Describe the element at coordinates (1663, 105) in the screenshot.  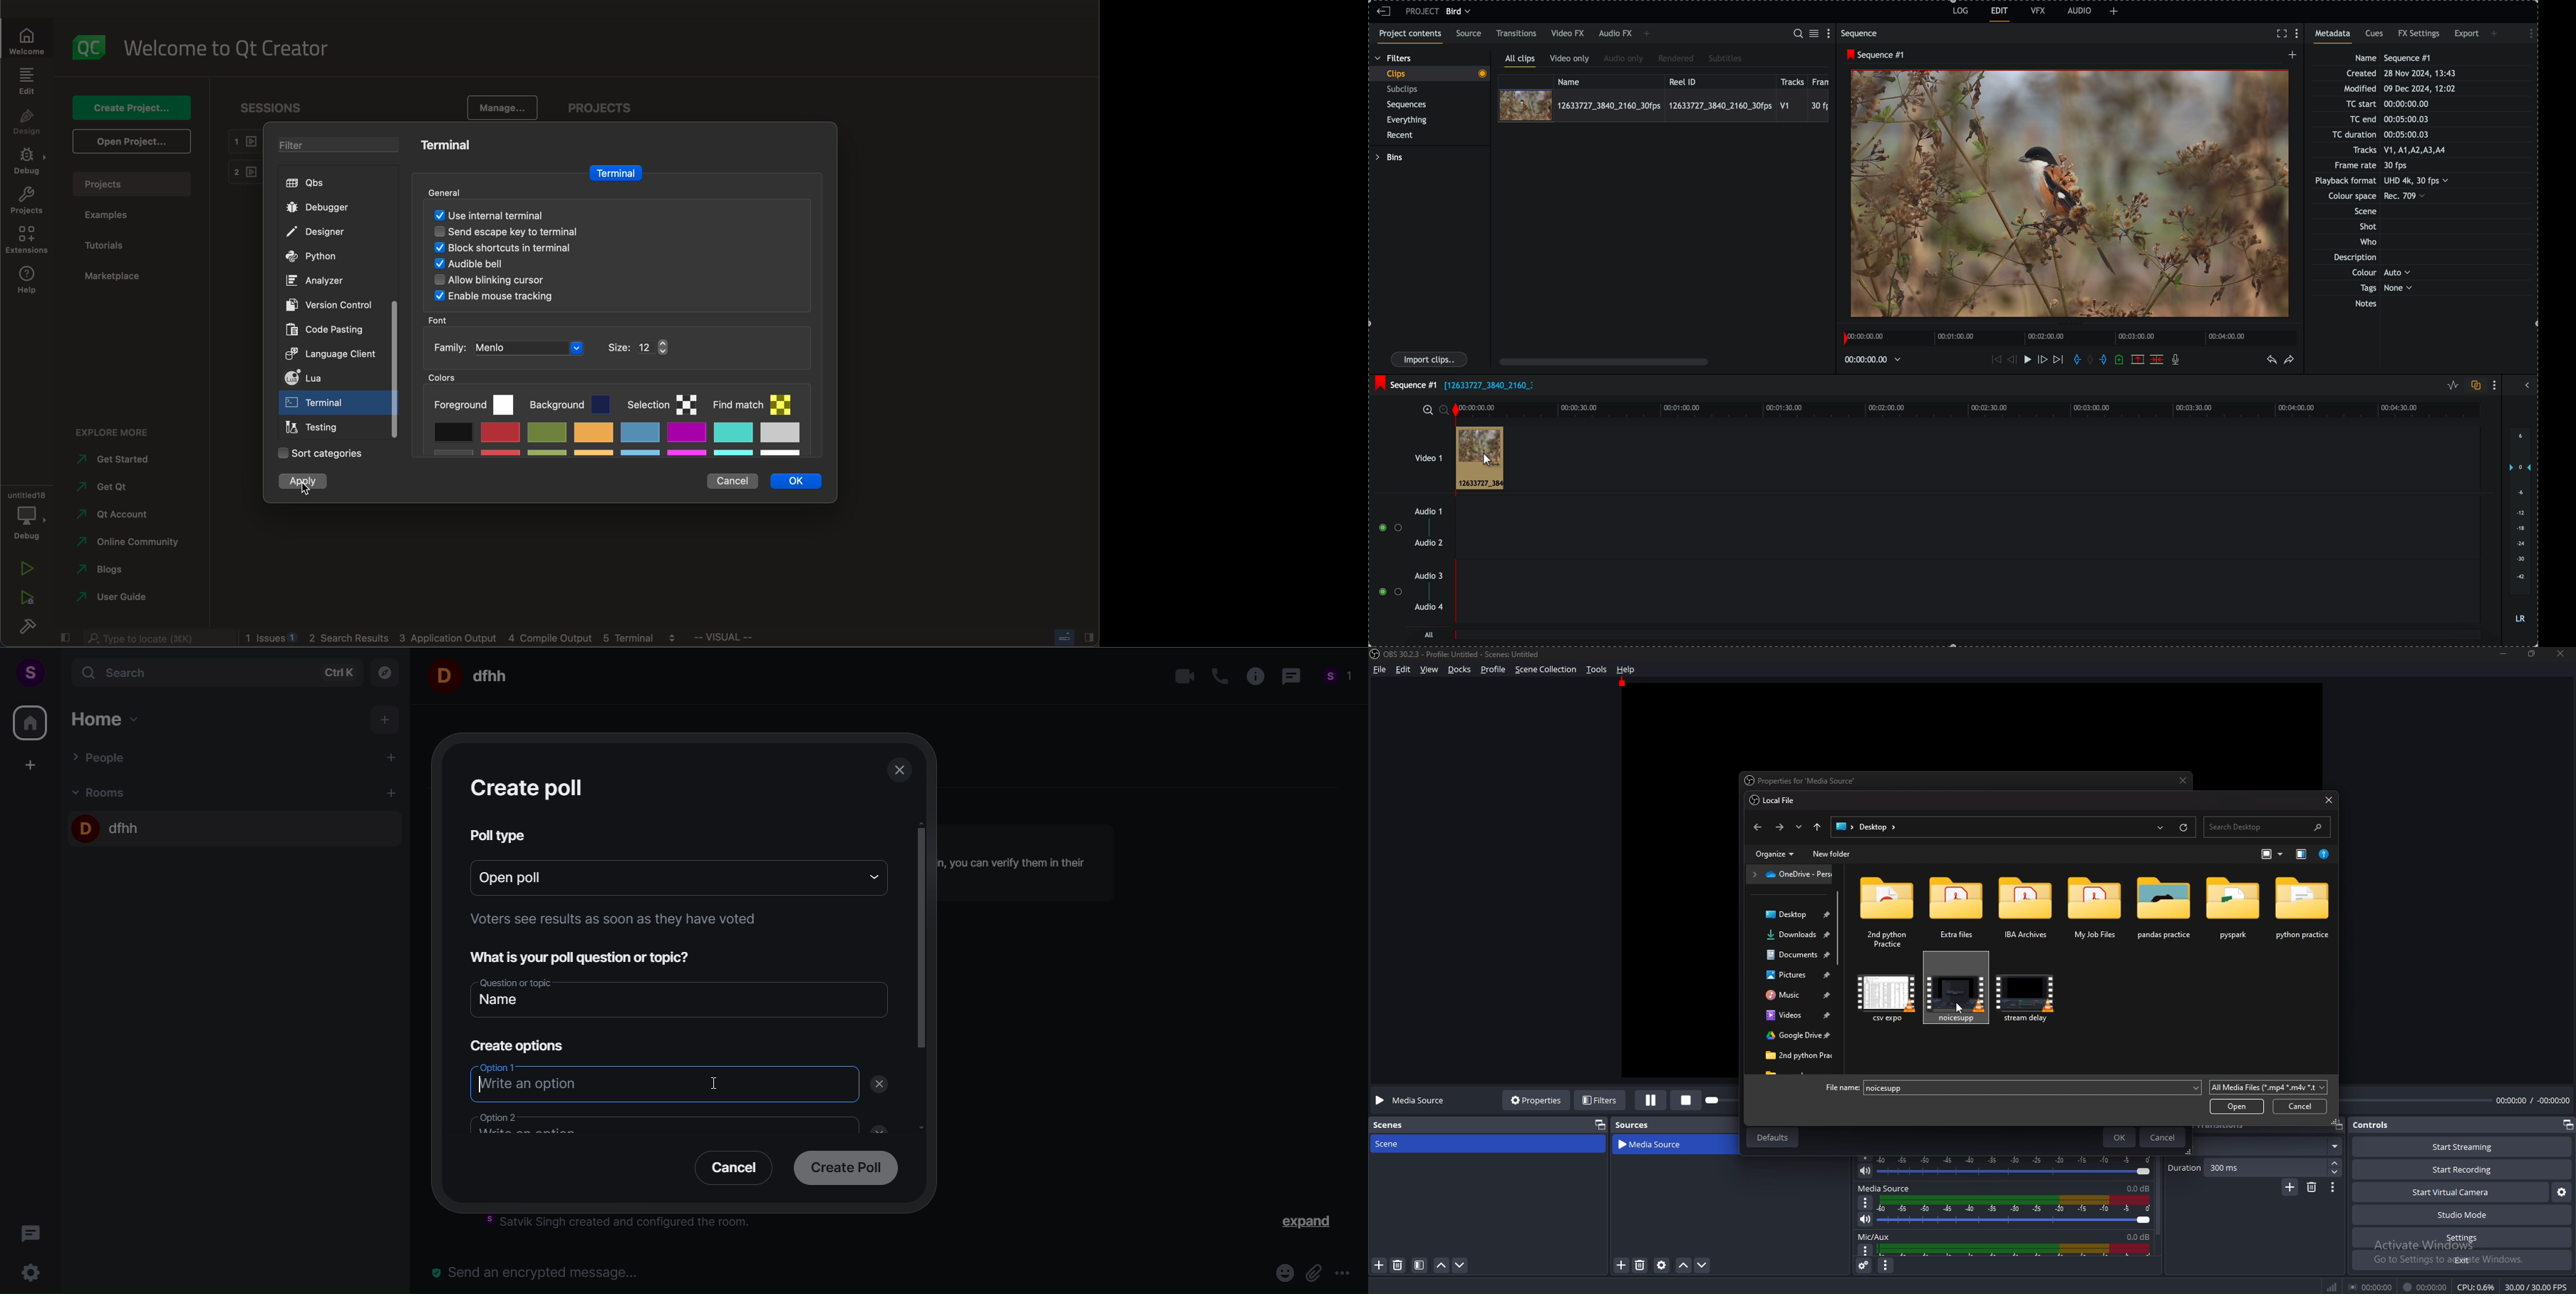
I see `click on video` at that location.